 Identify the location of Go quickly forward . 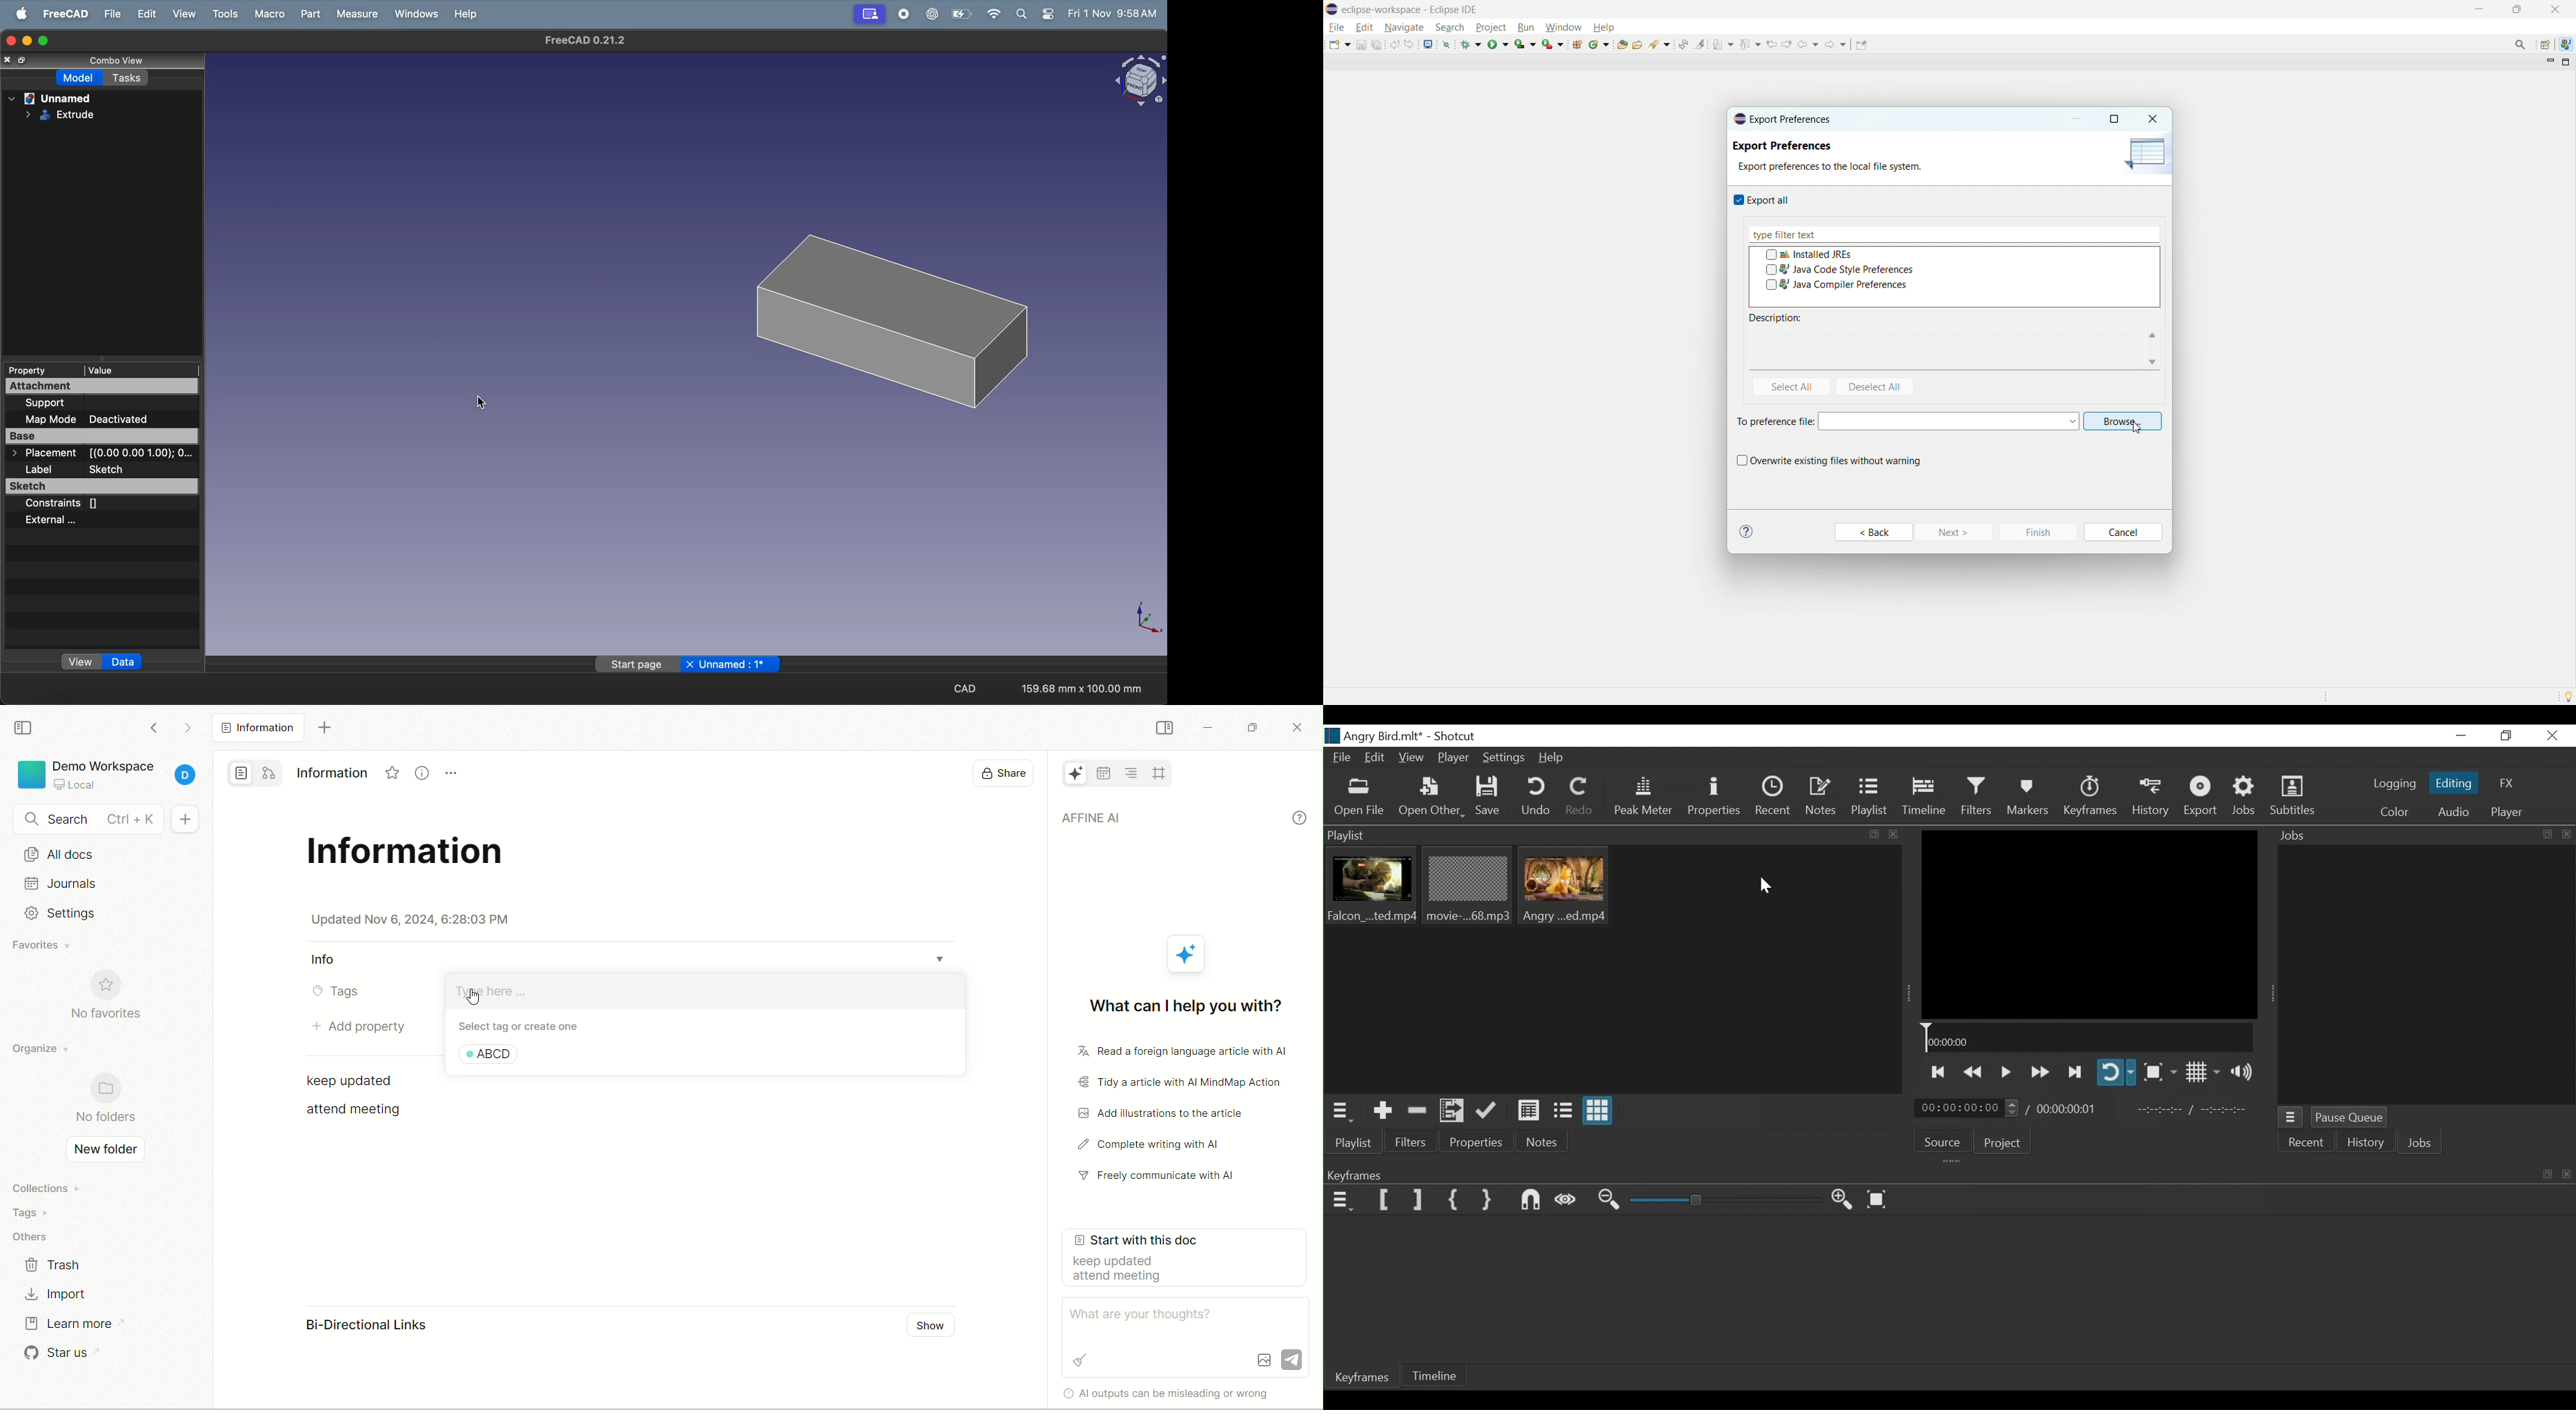
(2039, 1071).